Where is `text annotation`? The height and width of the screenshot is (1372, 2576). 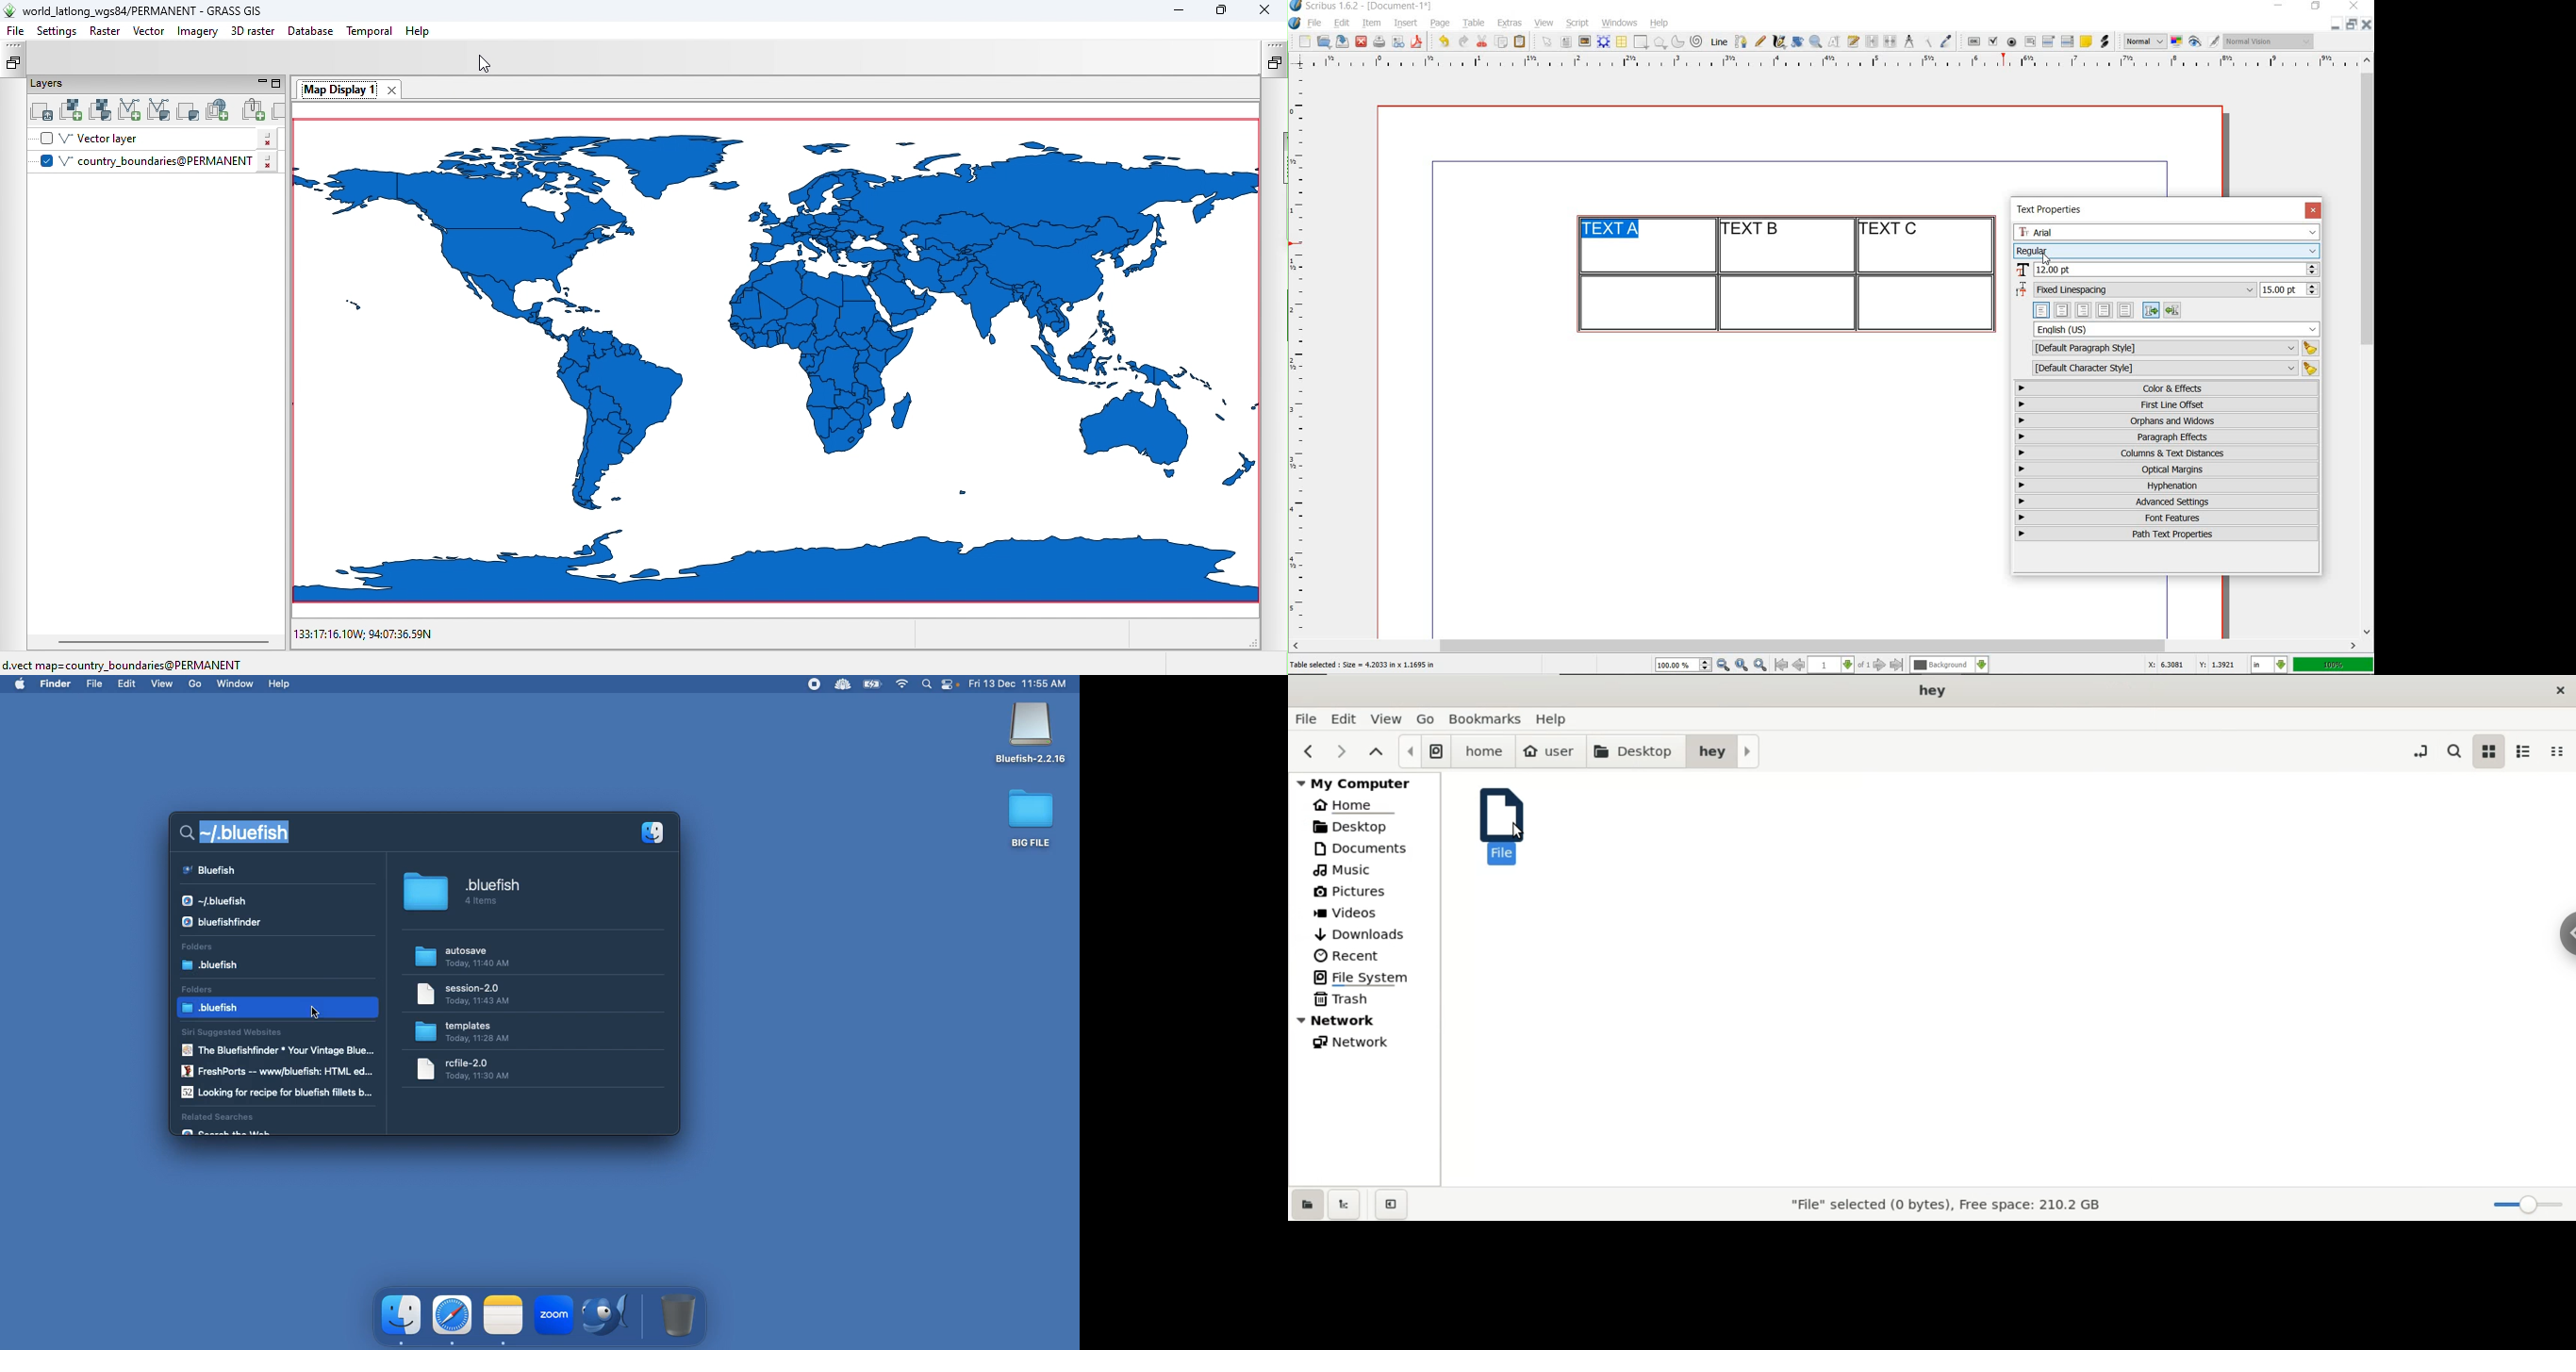
text annotation is located at coordinates (2085, 42).